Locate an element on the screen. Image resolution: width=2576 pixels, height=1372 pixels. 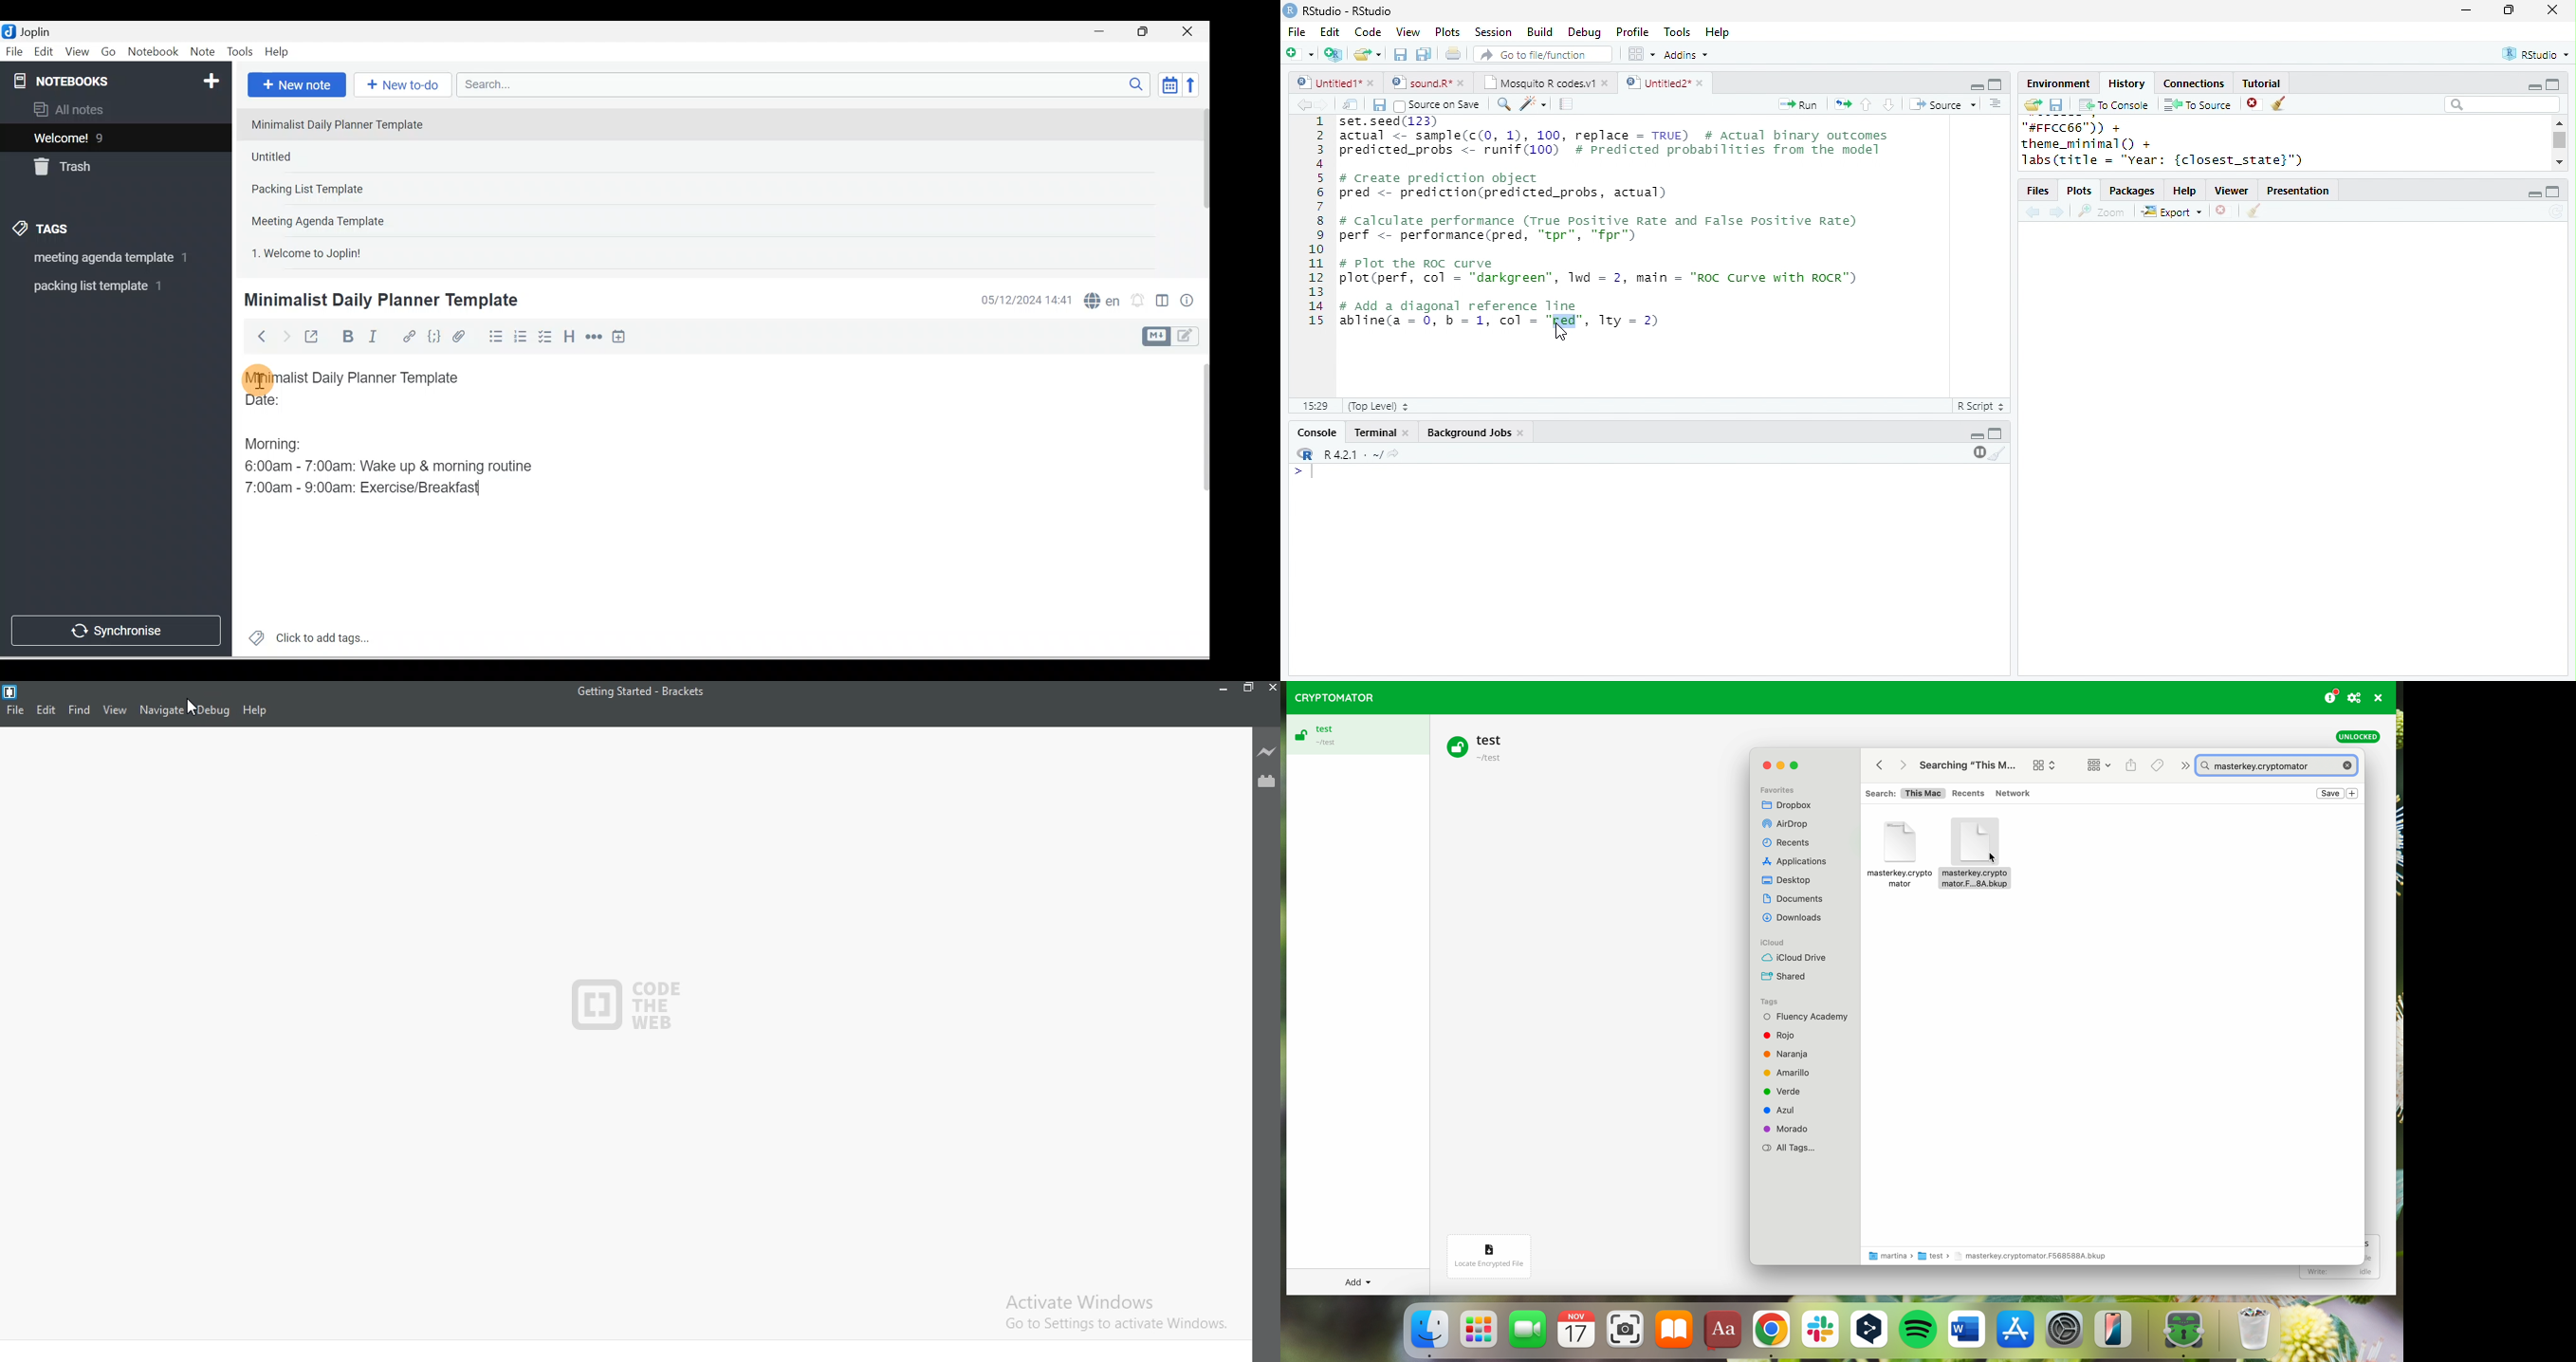
back is located at coordinates (2033, 213).